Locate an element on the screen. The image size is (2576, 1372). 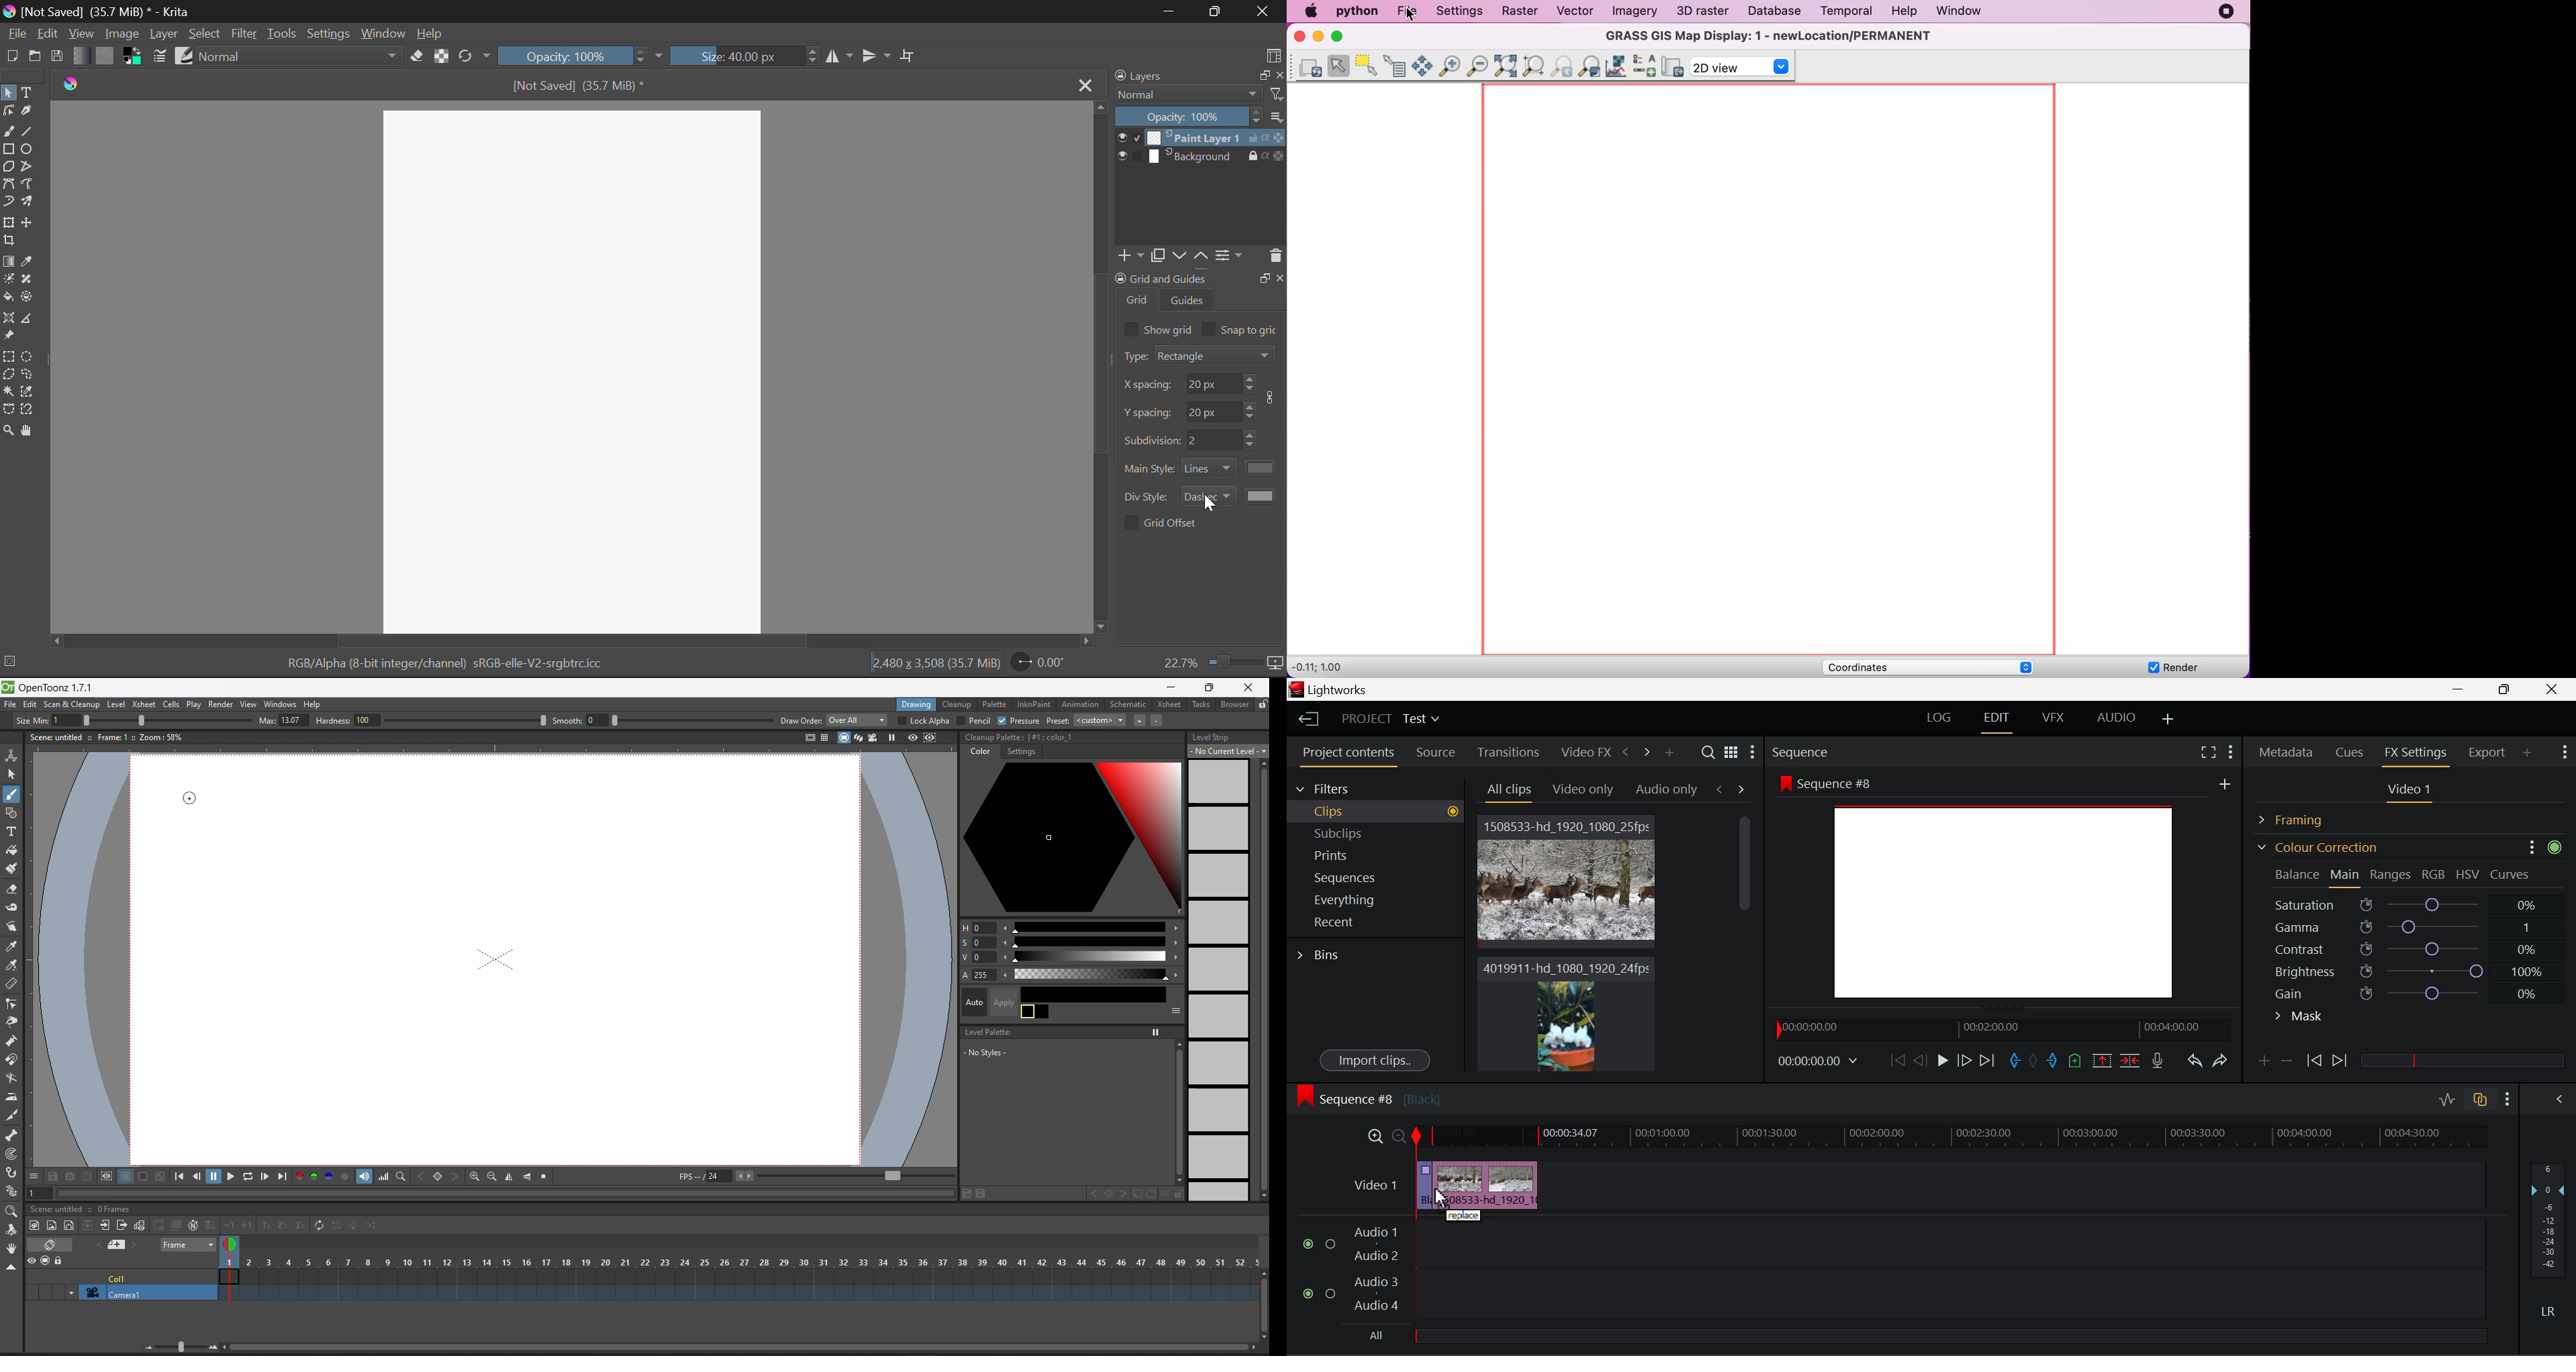
HSV is located at coordinates (2468, 874).